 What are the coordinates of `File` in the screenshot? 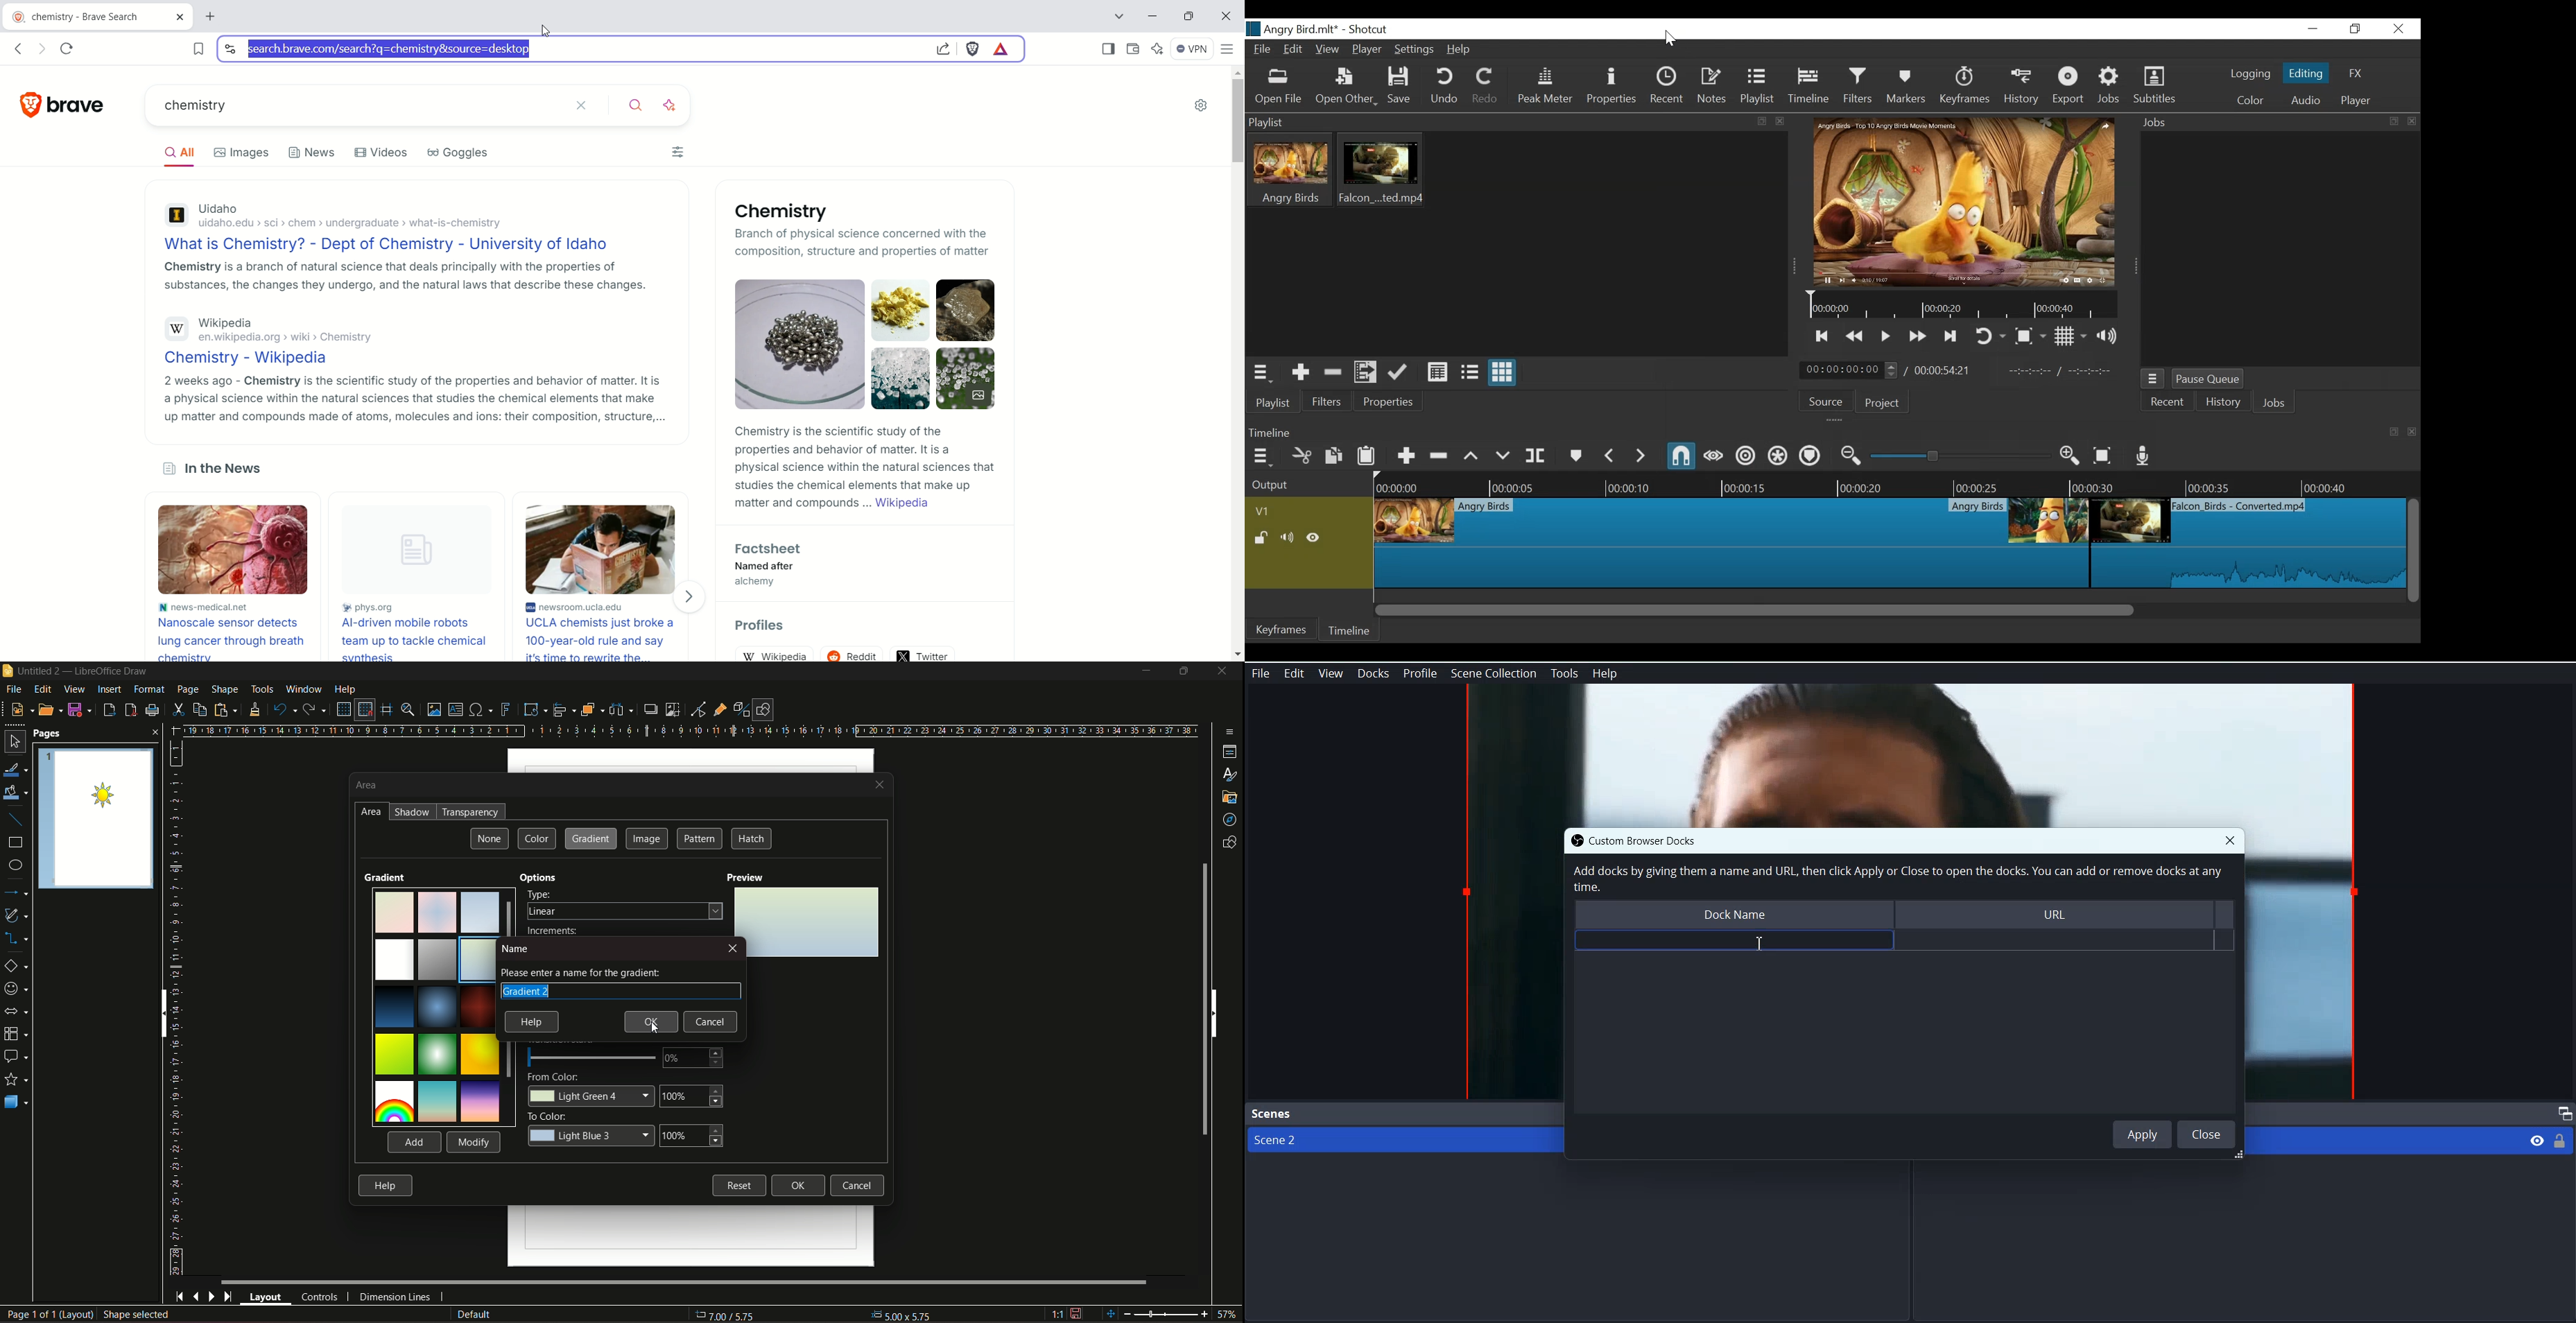 It's located at (1260, 673).